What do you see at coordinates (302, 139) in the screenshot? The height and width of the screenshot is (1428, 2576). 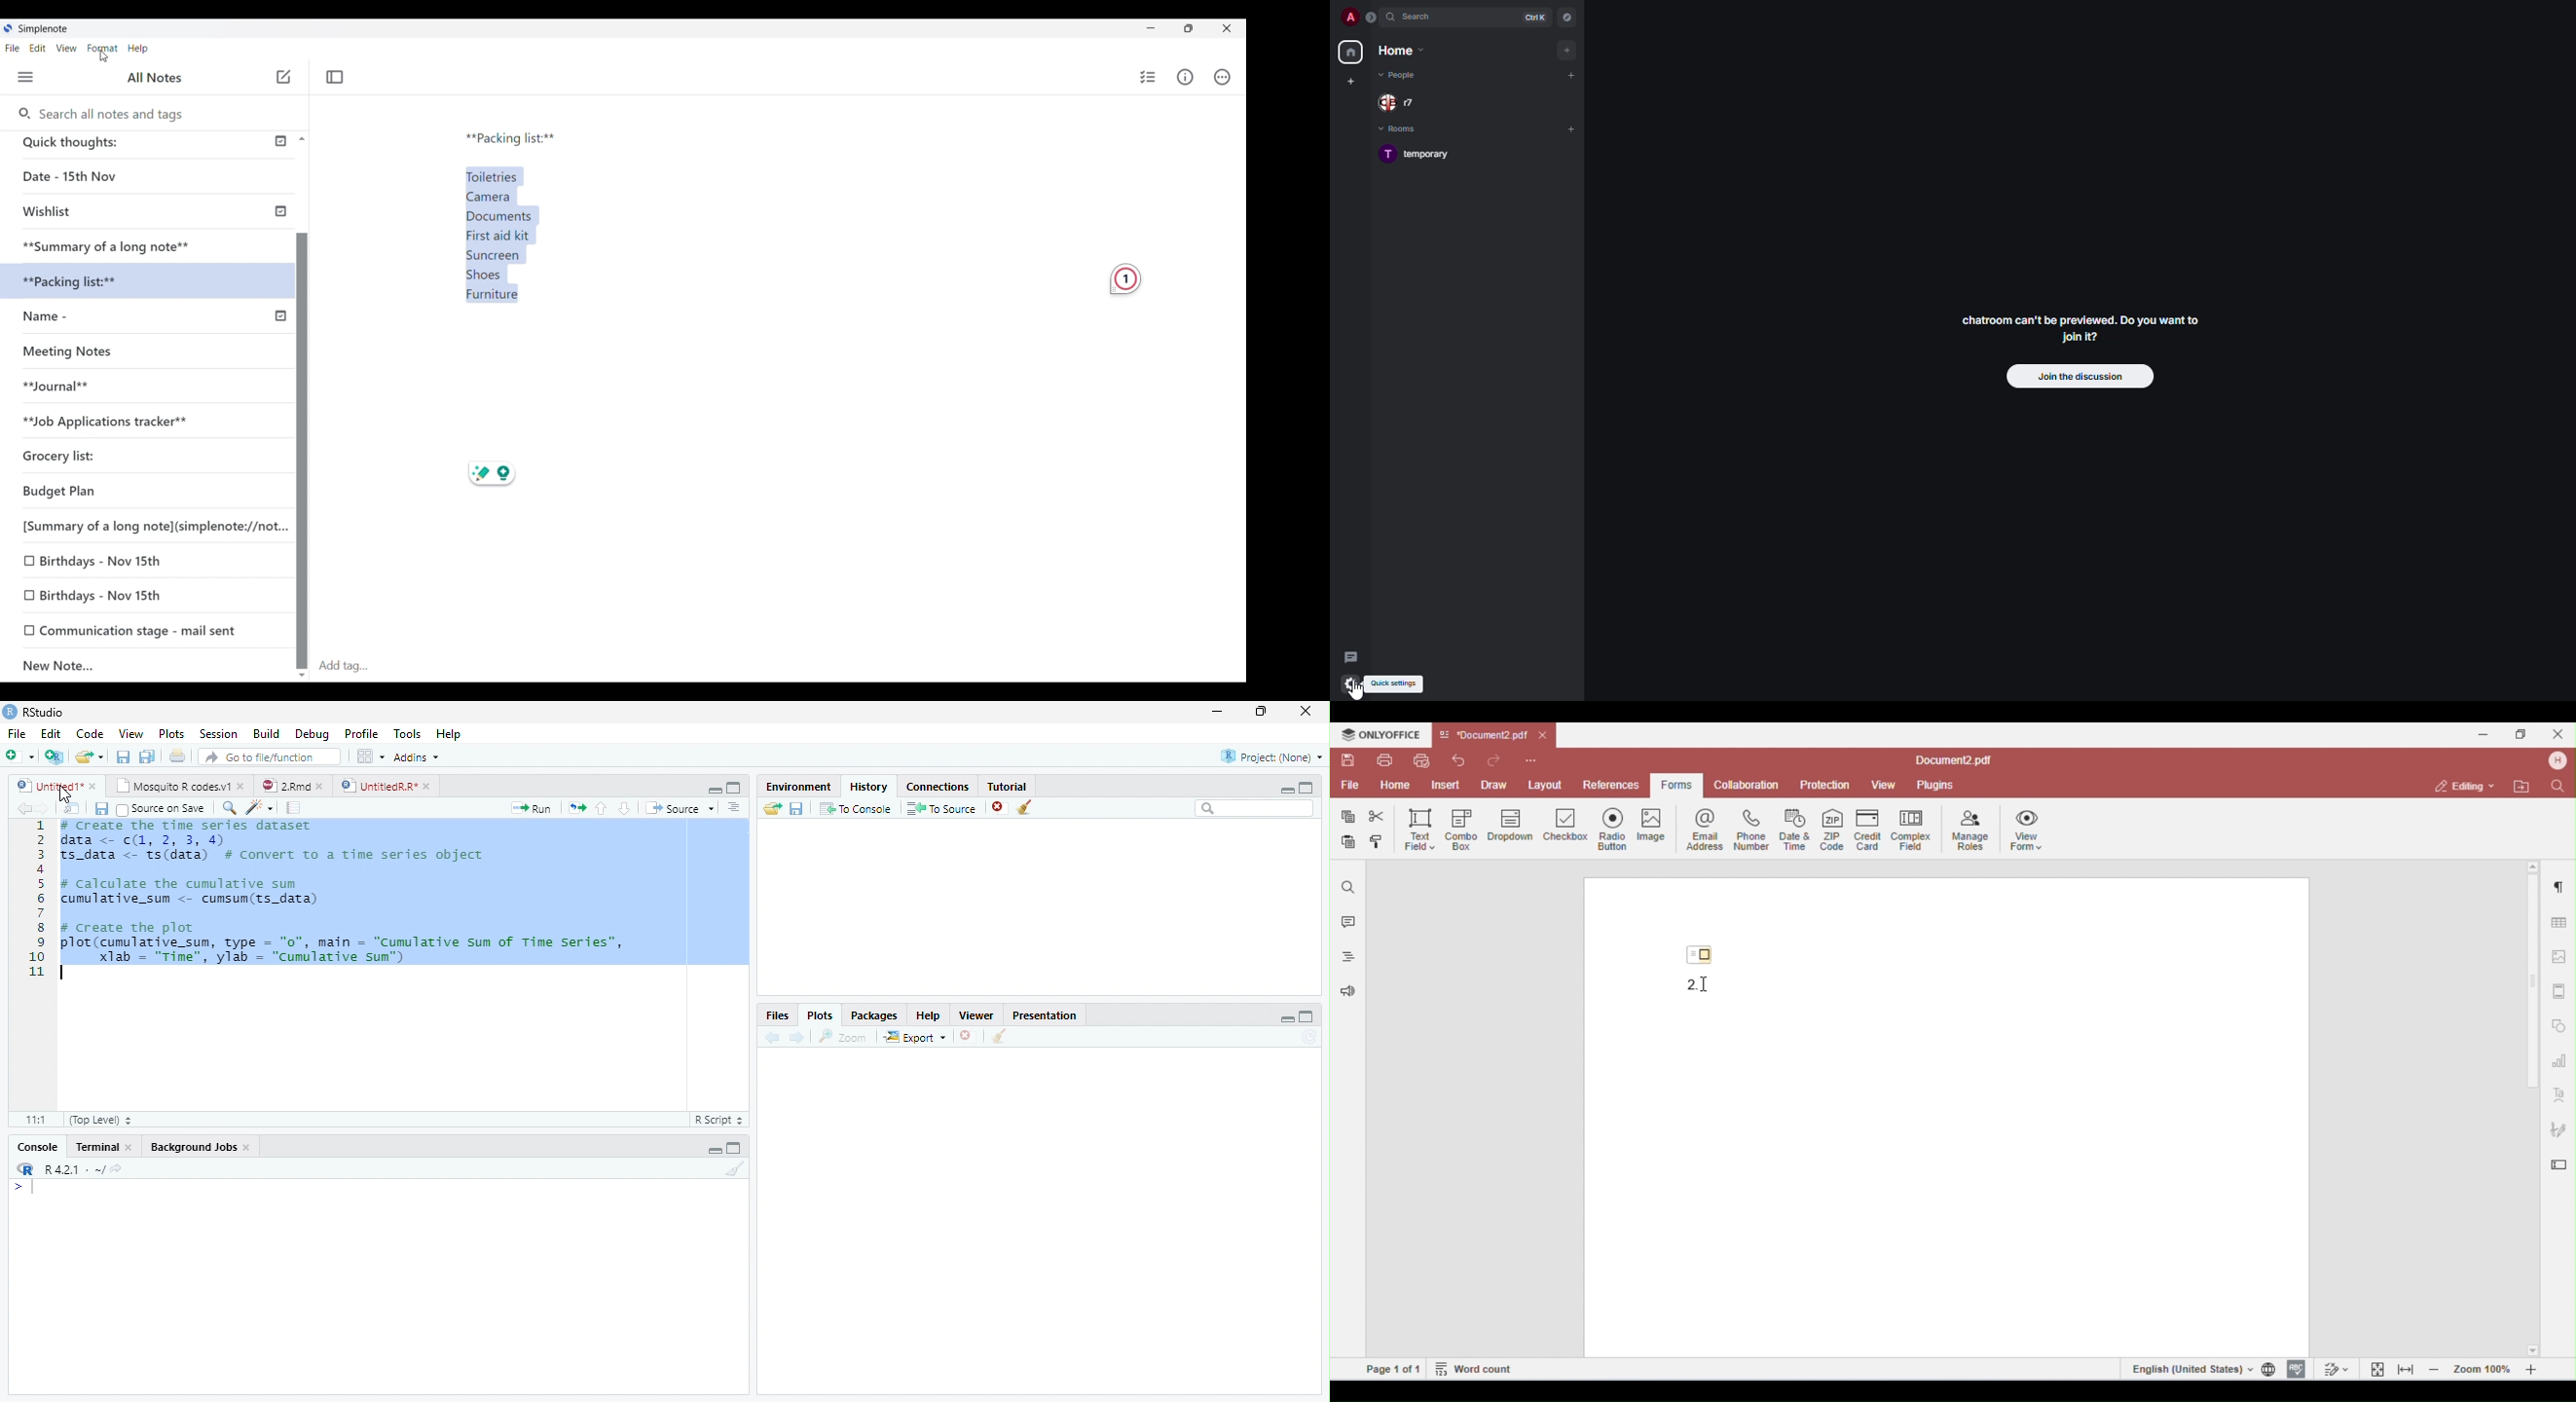 I see `Quick slide to top` at bounding box center [302, 139].